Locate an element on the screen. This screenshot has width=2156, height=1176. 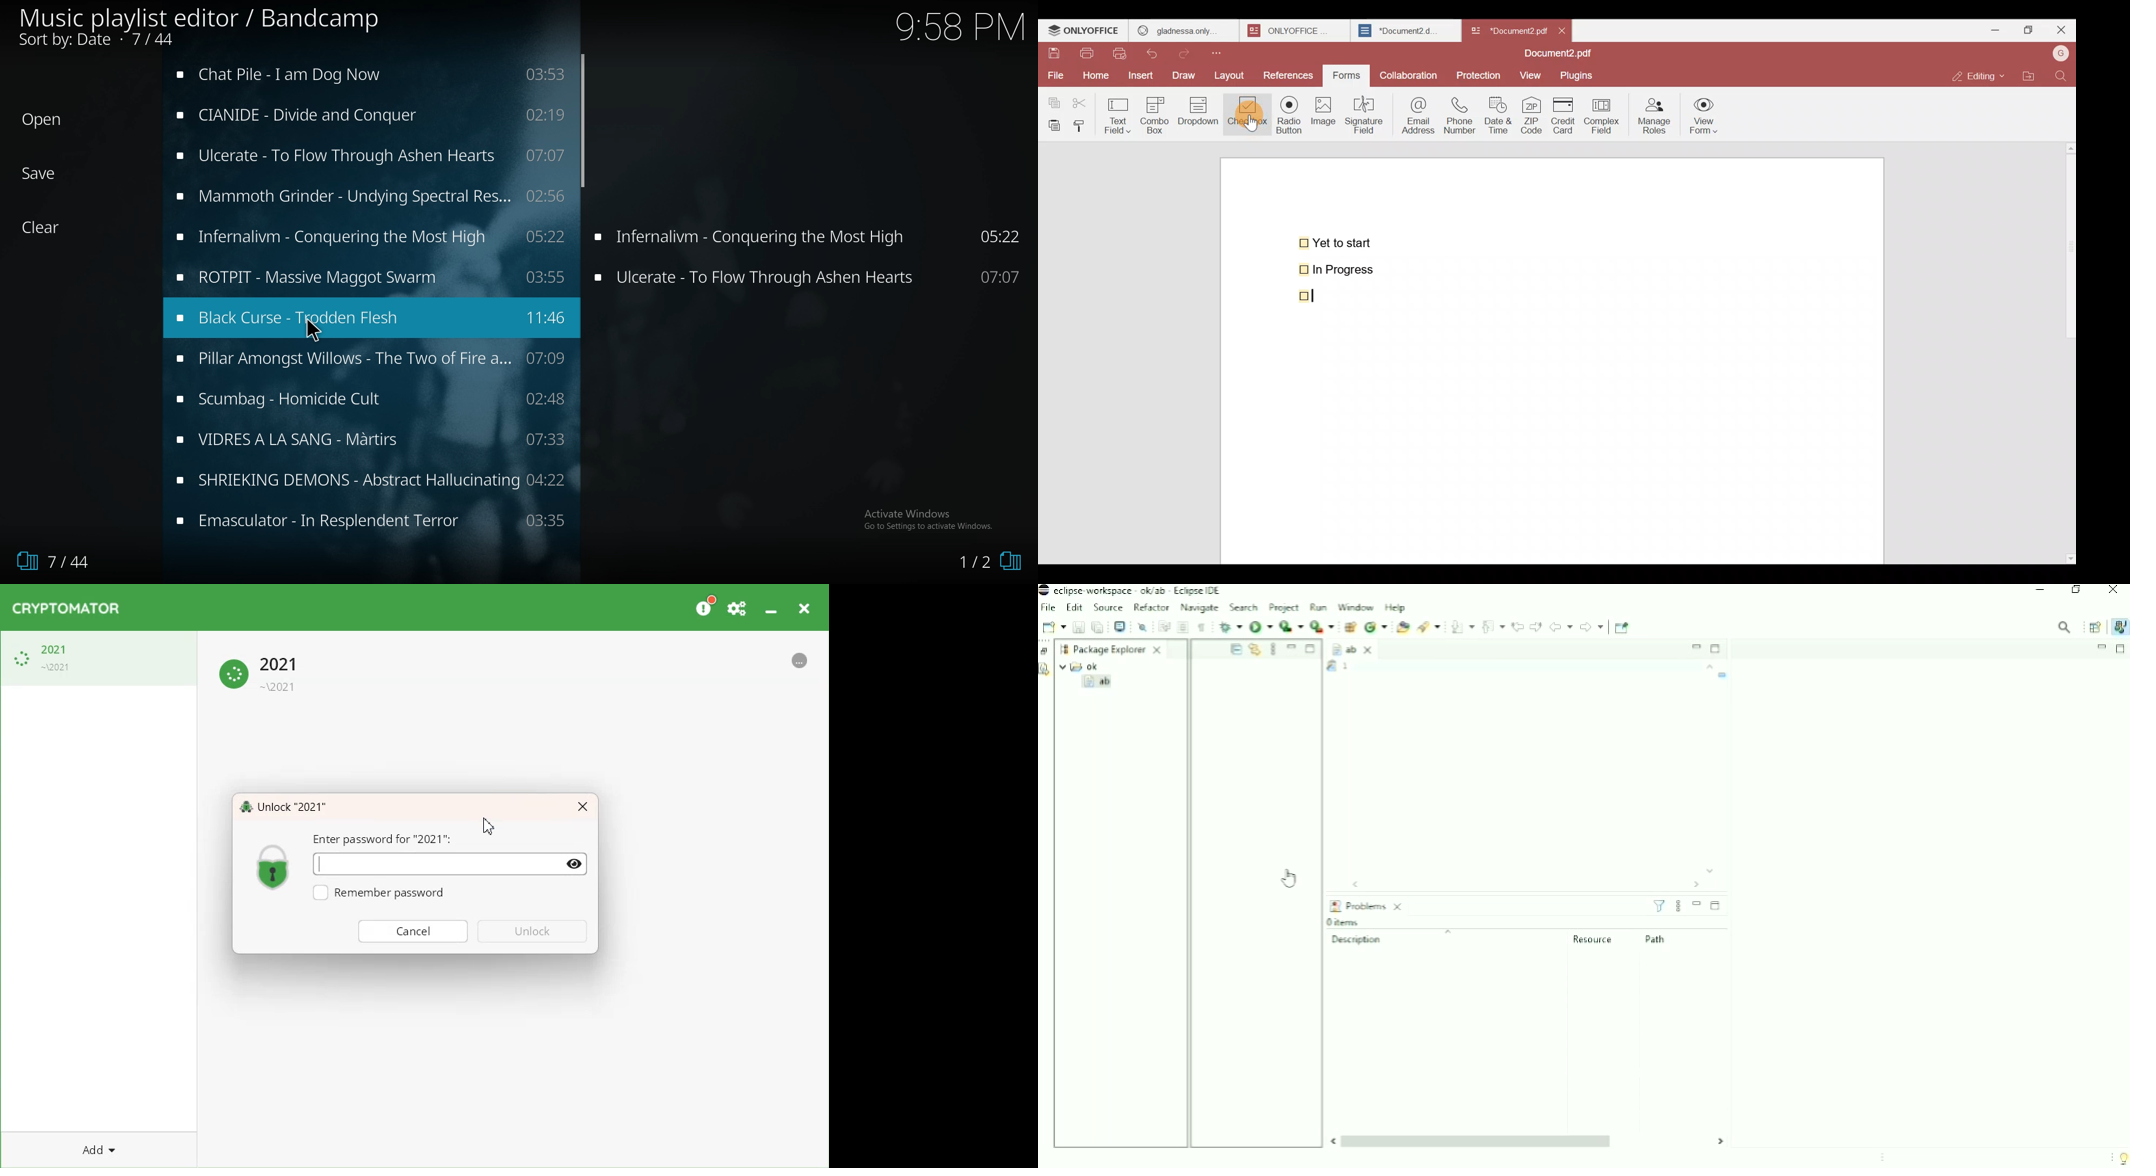
Document2.pdf is located at coordinates (1555, 55).